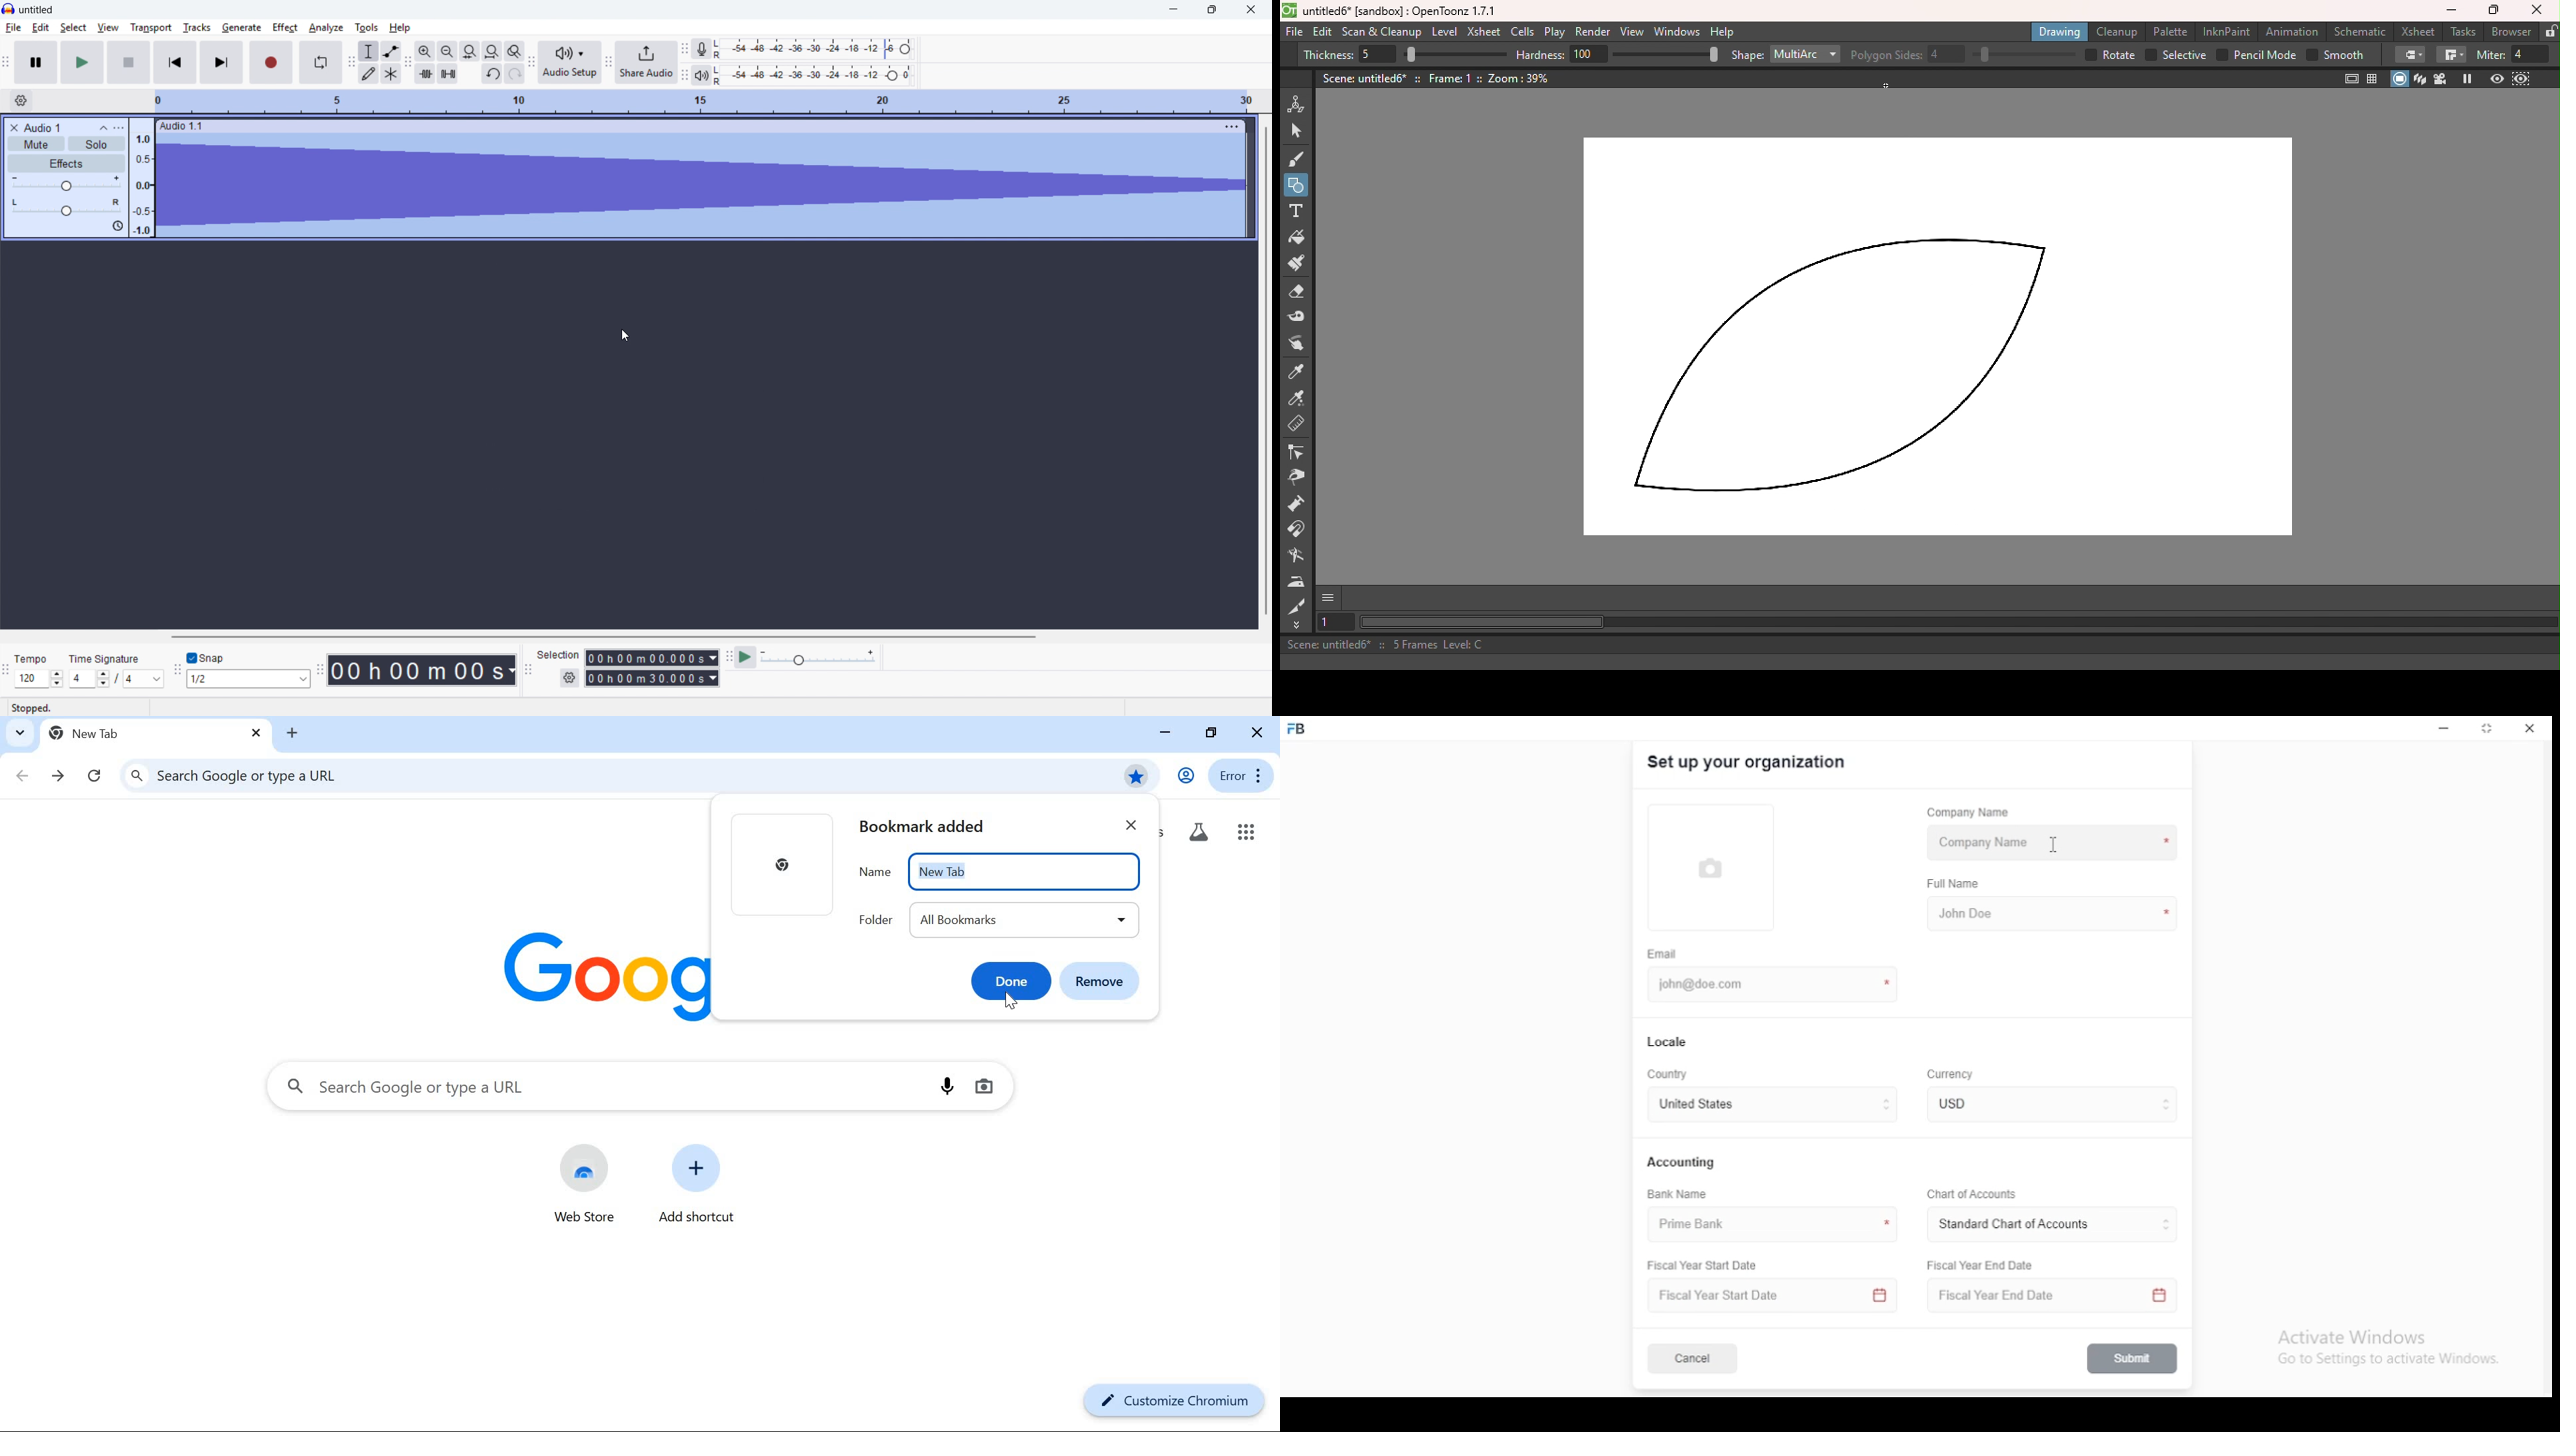  What do you see at coordinates (1683, 1162) in the screenshot?
I see `accounting` at bounding box center [1683, 1162].